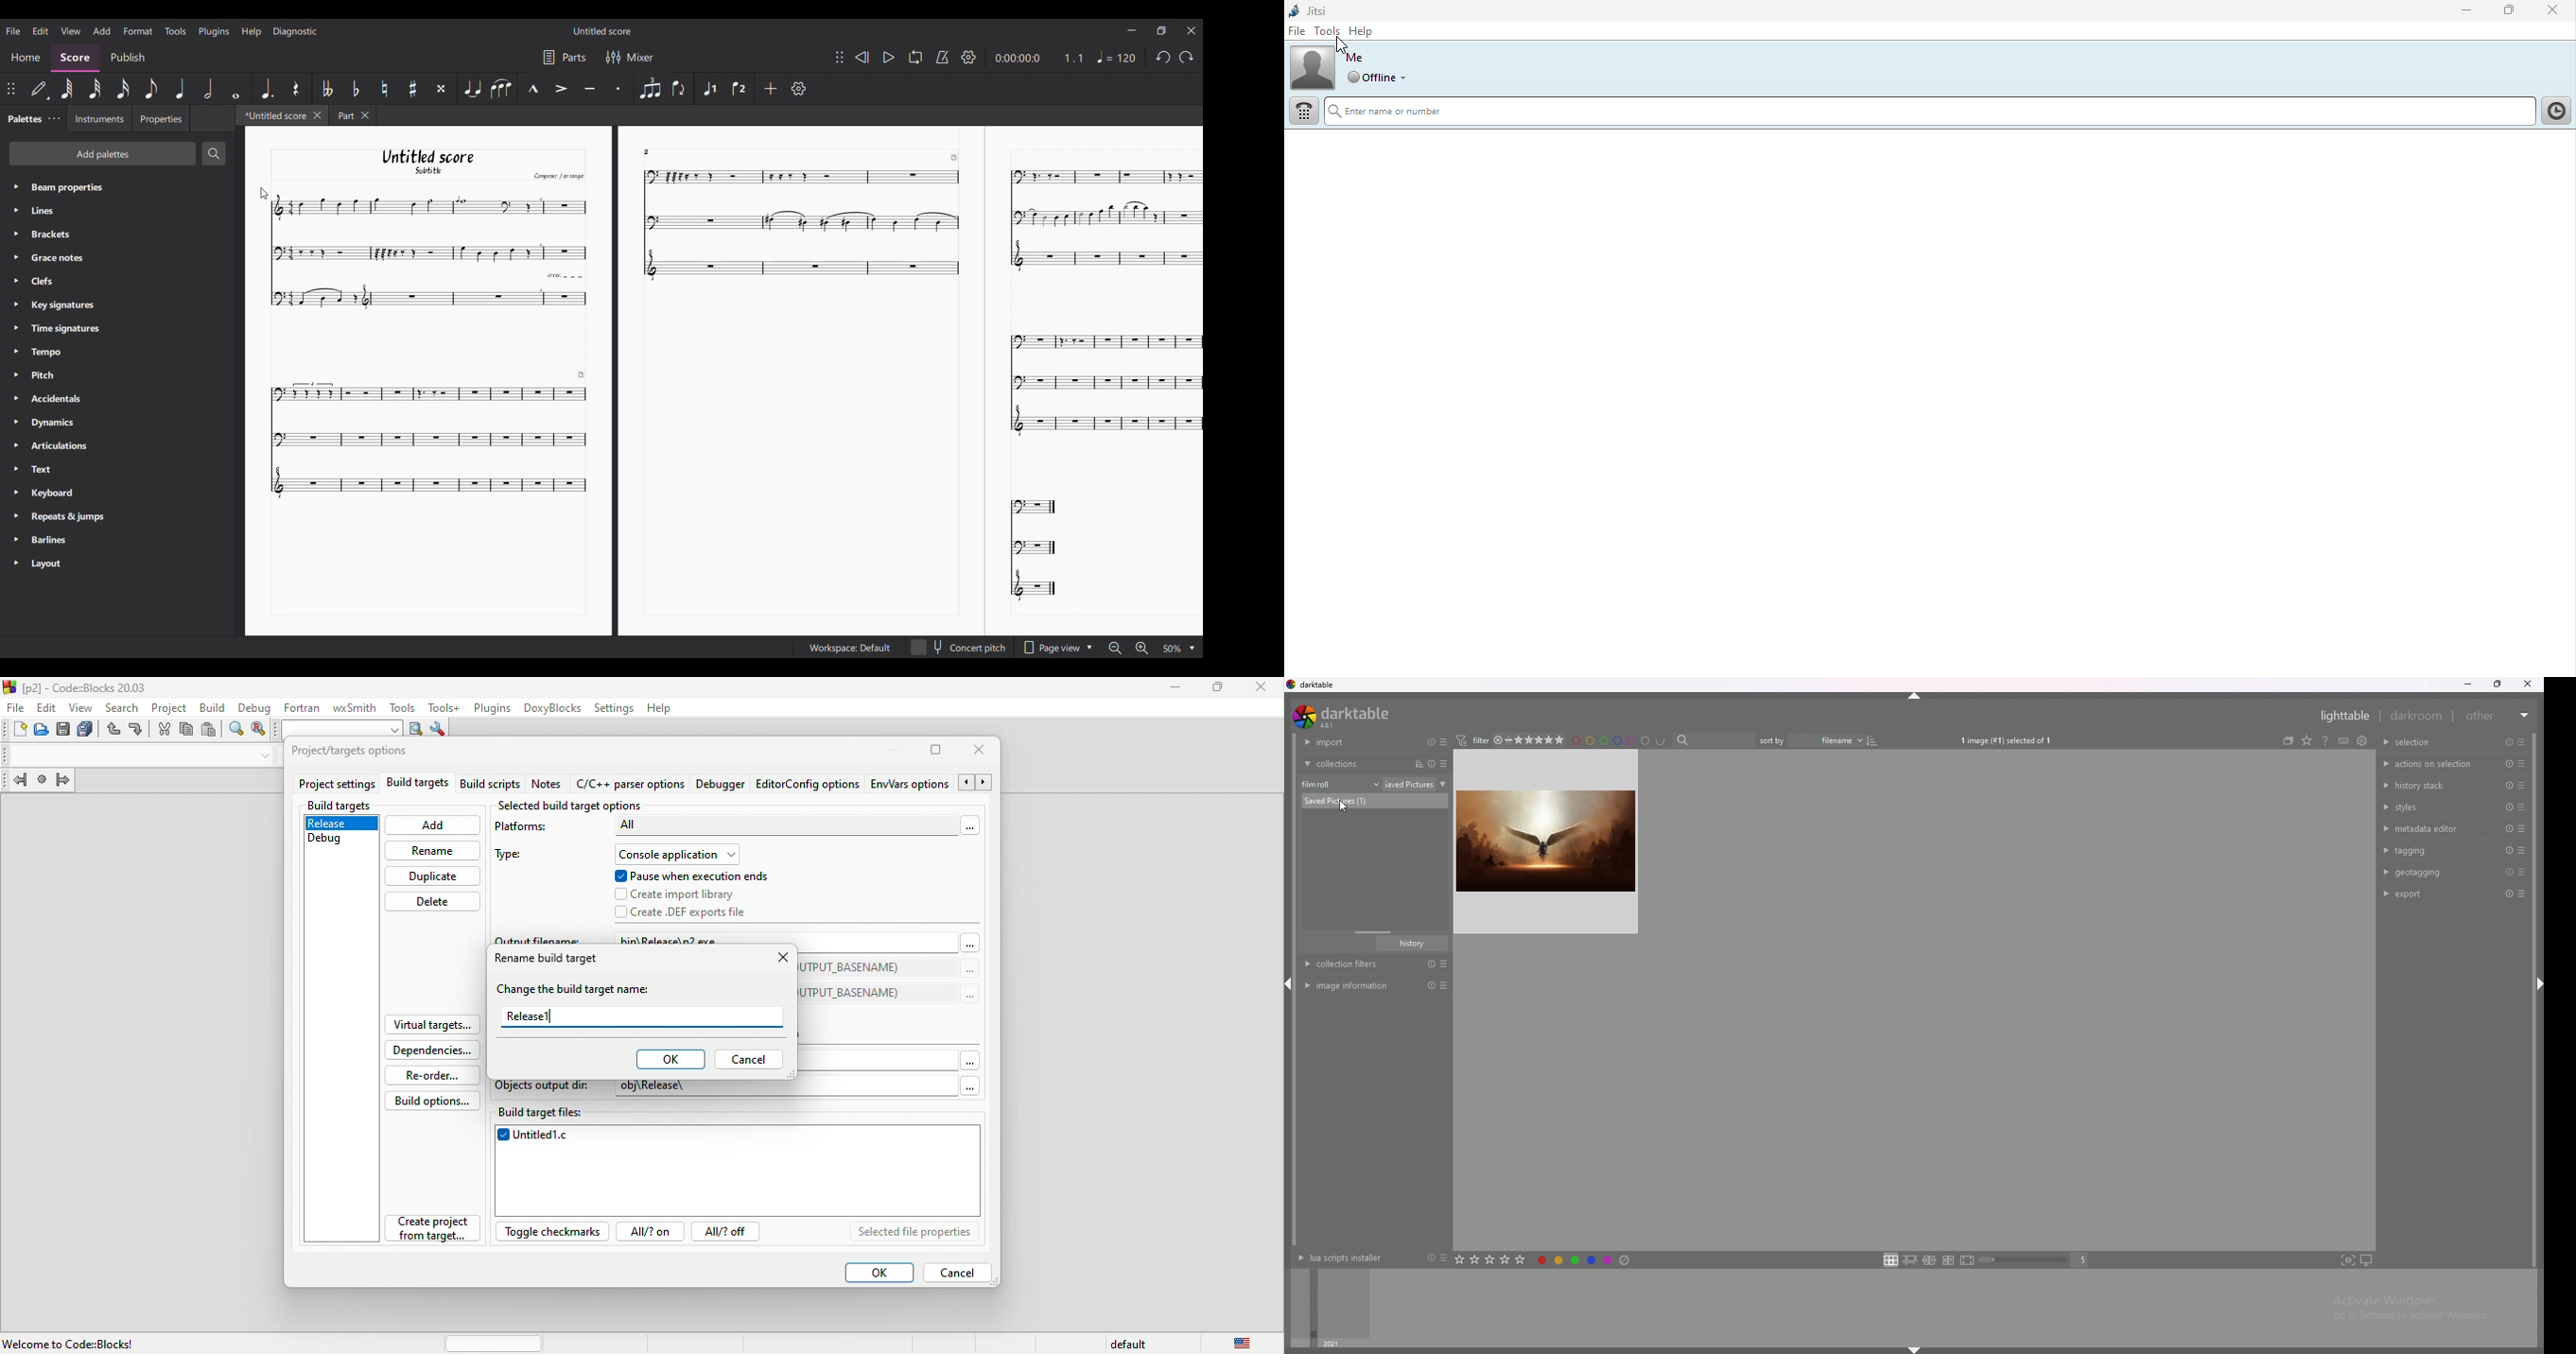  Describe the element at coordinates (1890, 1260) in the screenshot. I see `filemanager layout` at that location.